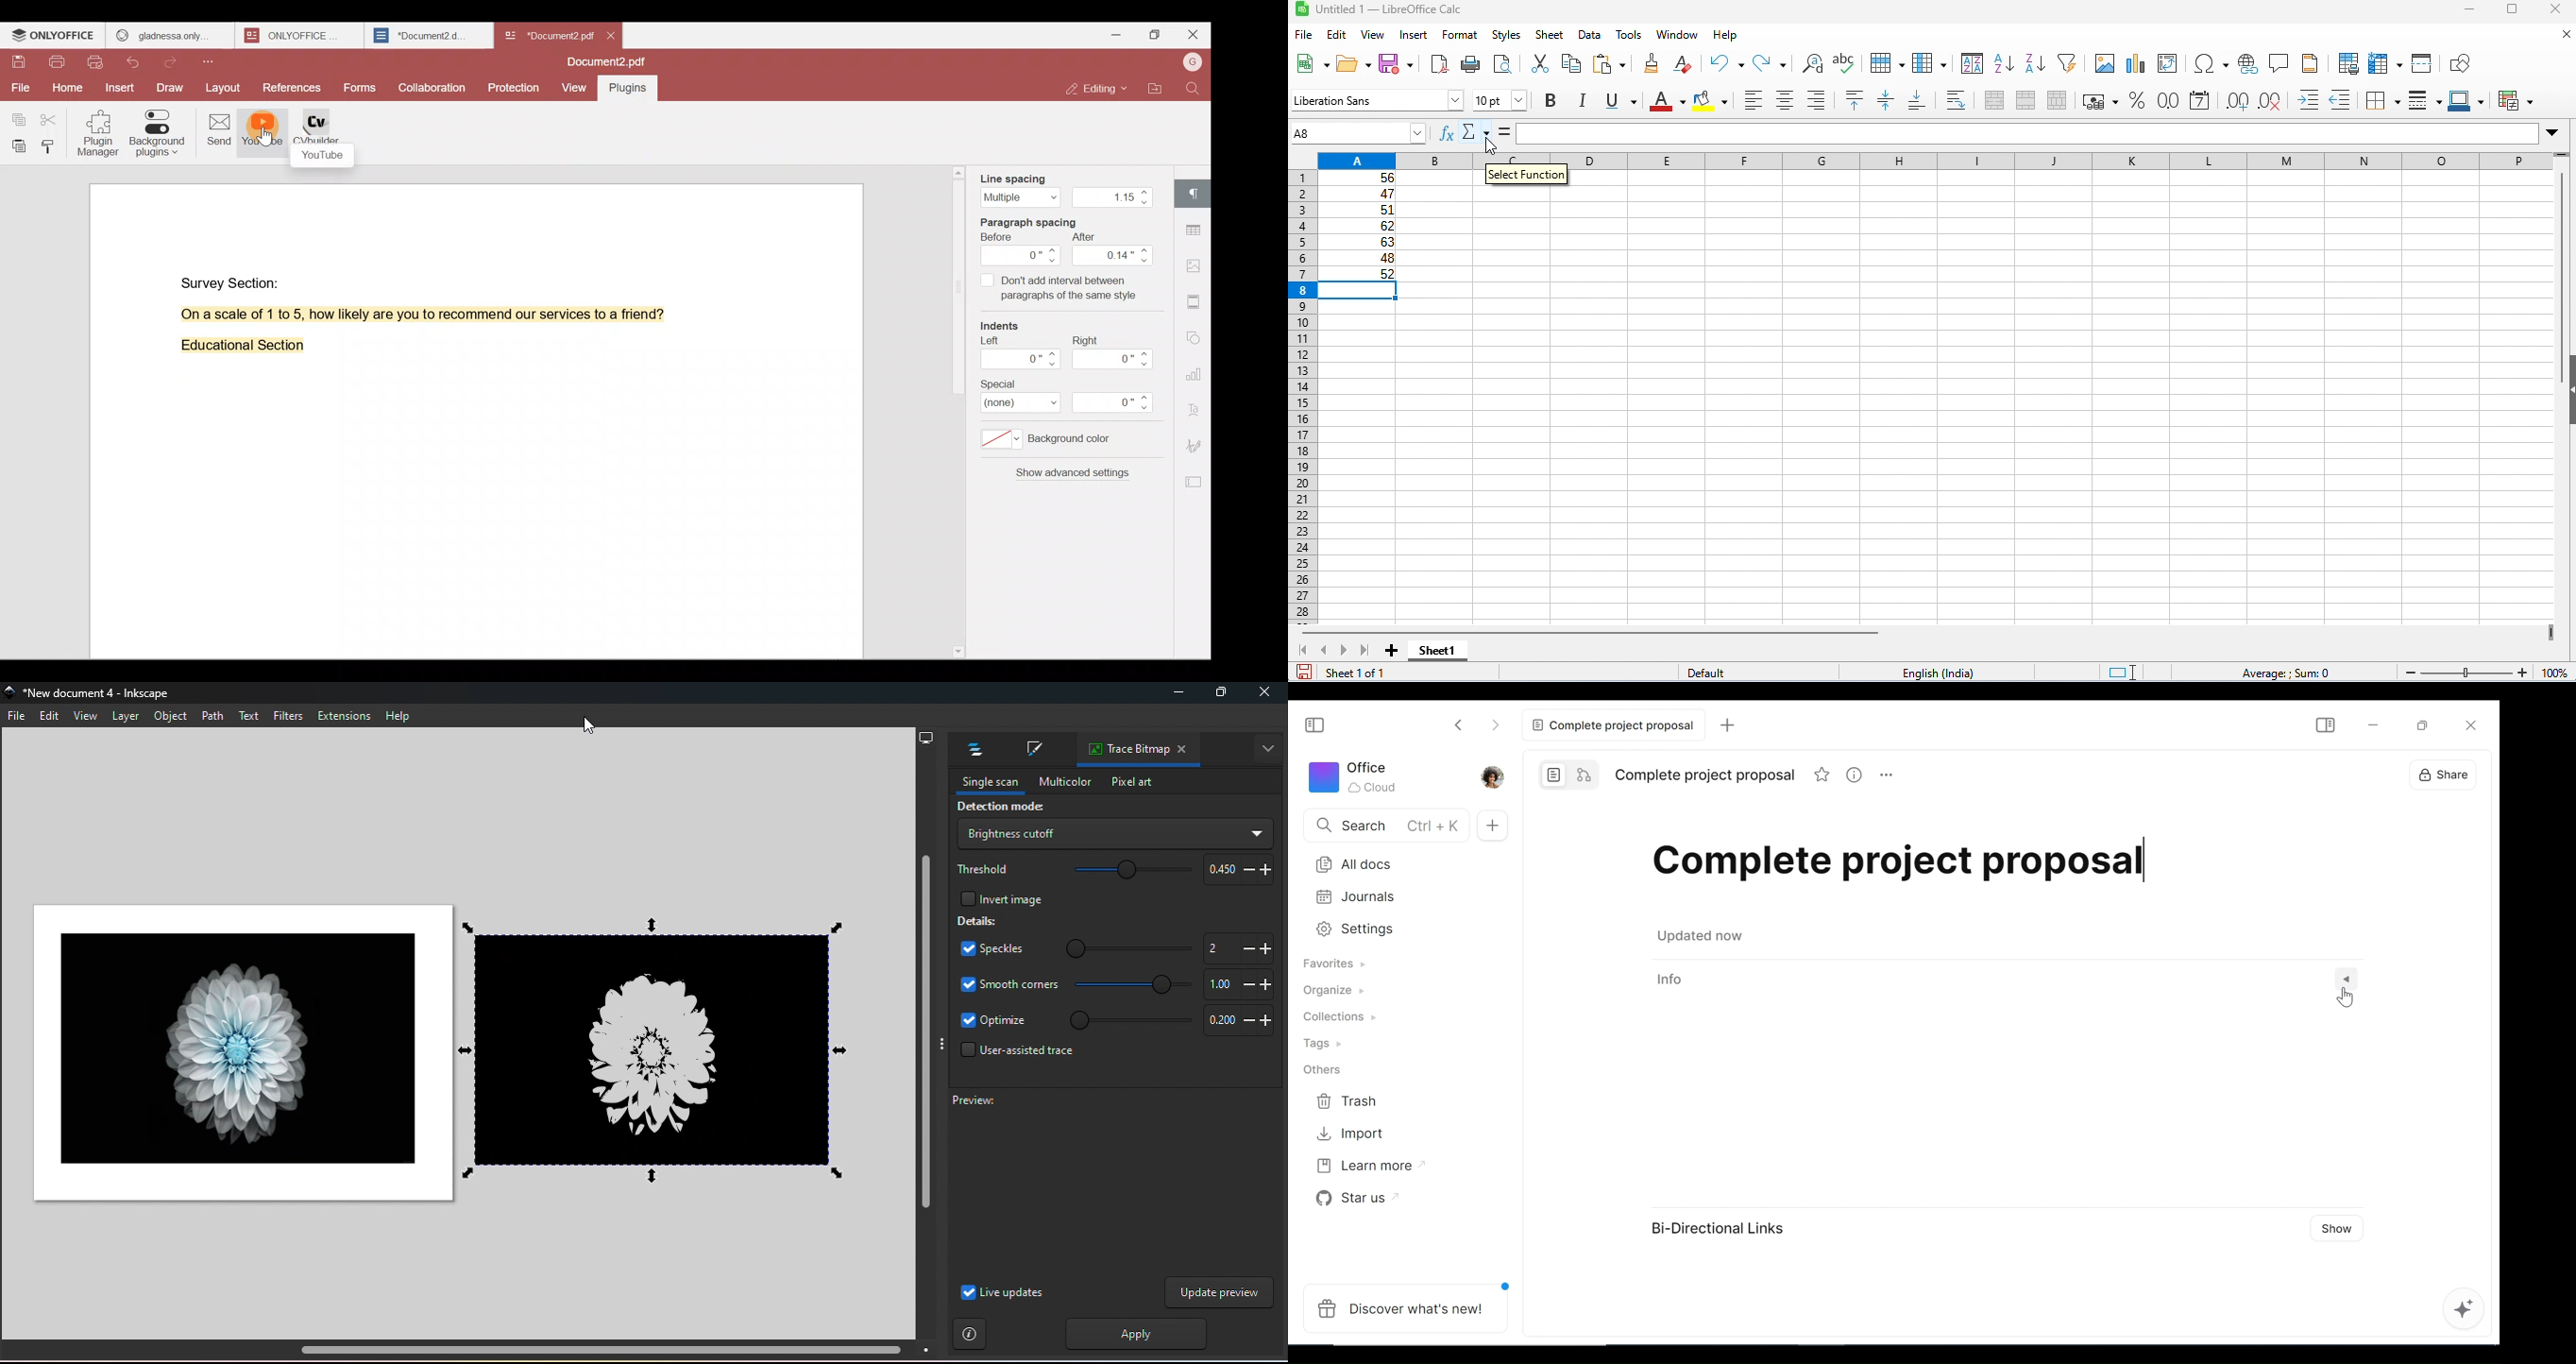  I want to click on References, so click(293, 89).